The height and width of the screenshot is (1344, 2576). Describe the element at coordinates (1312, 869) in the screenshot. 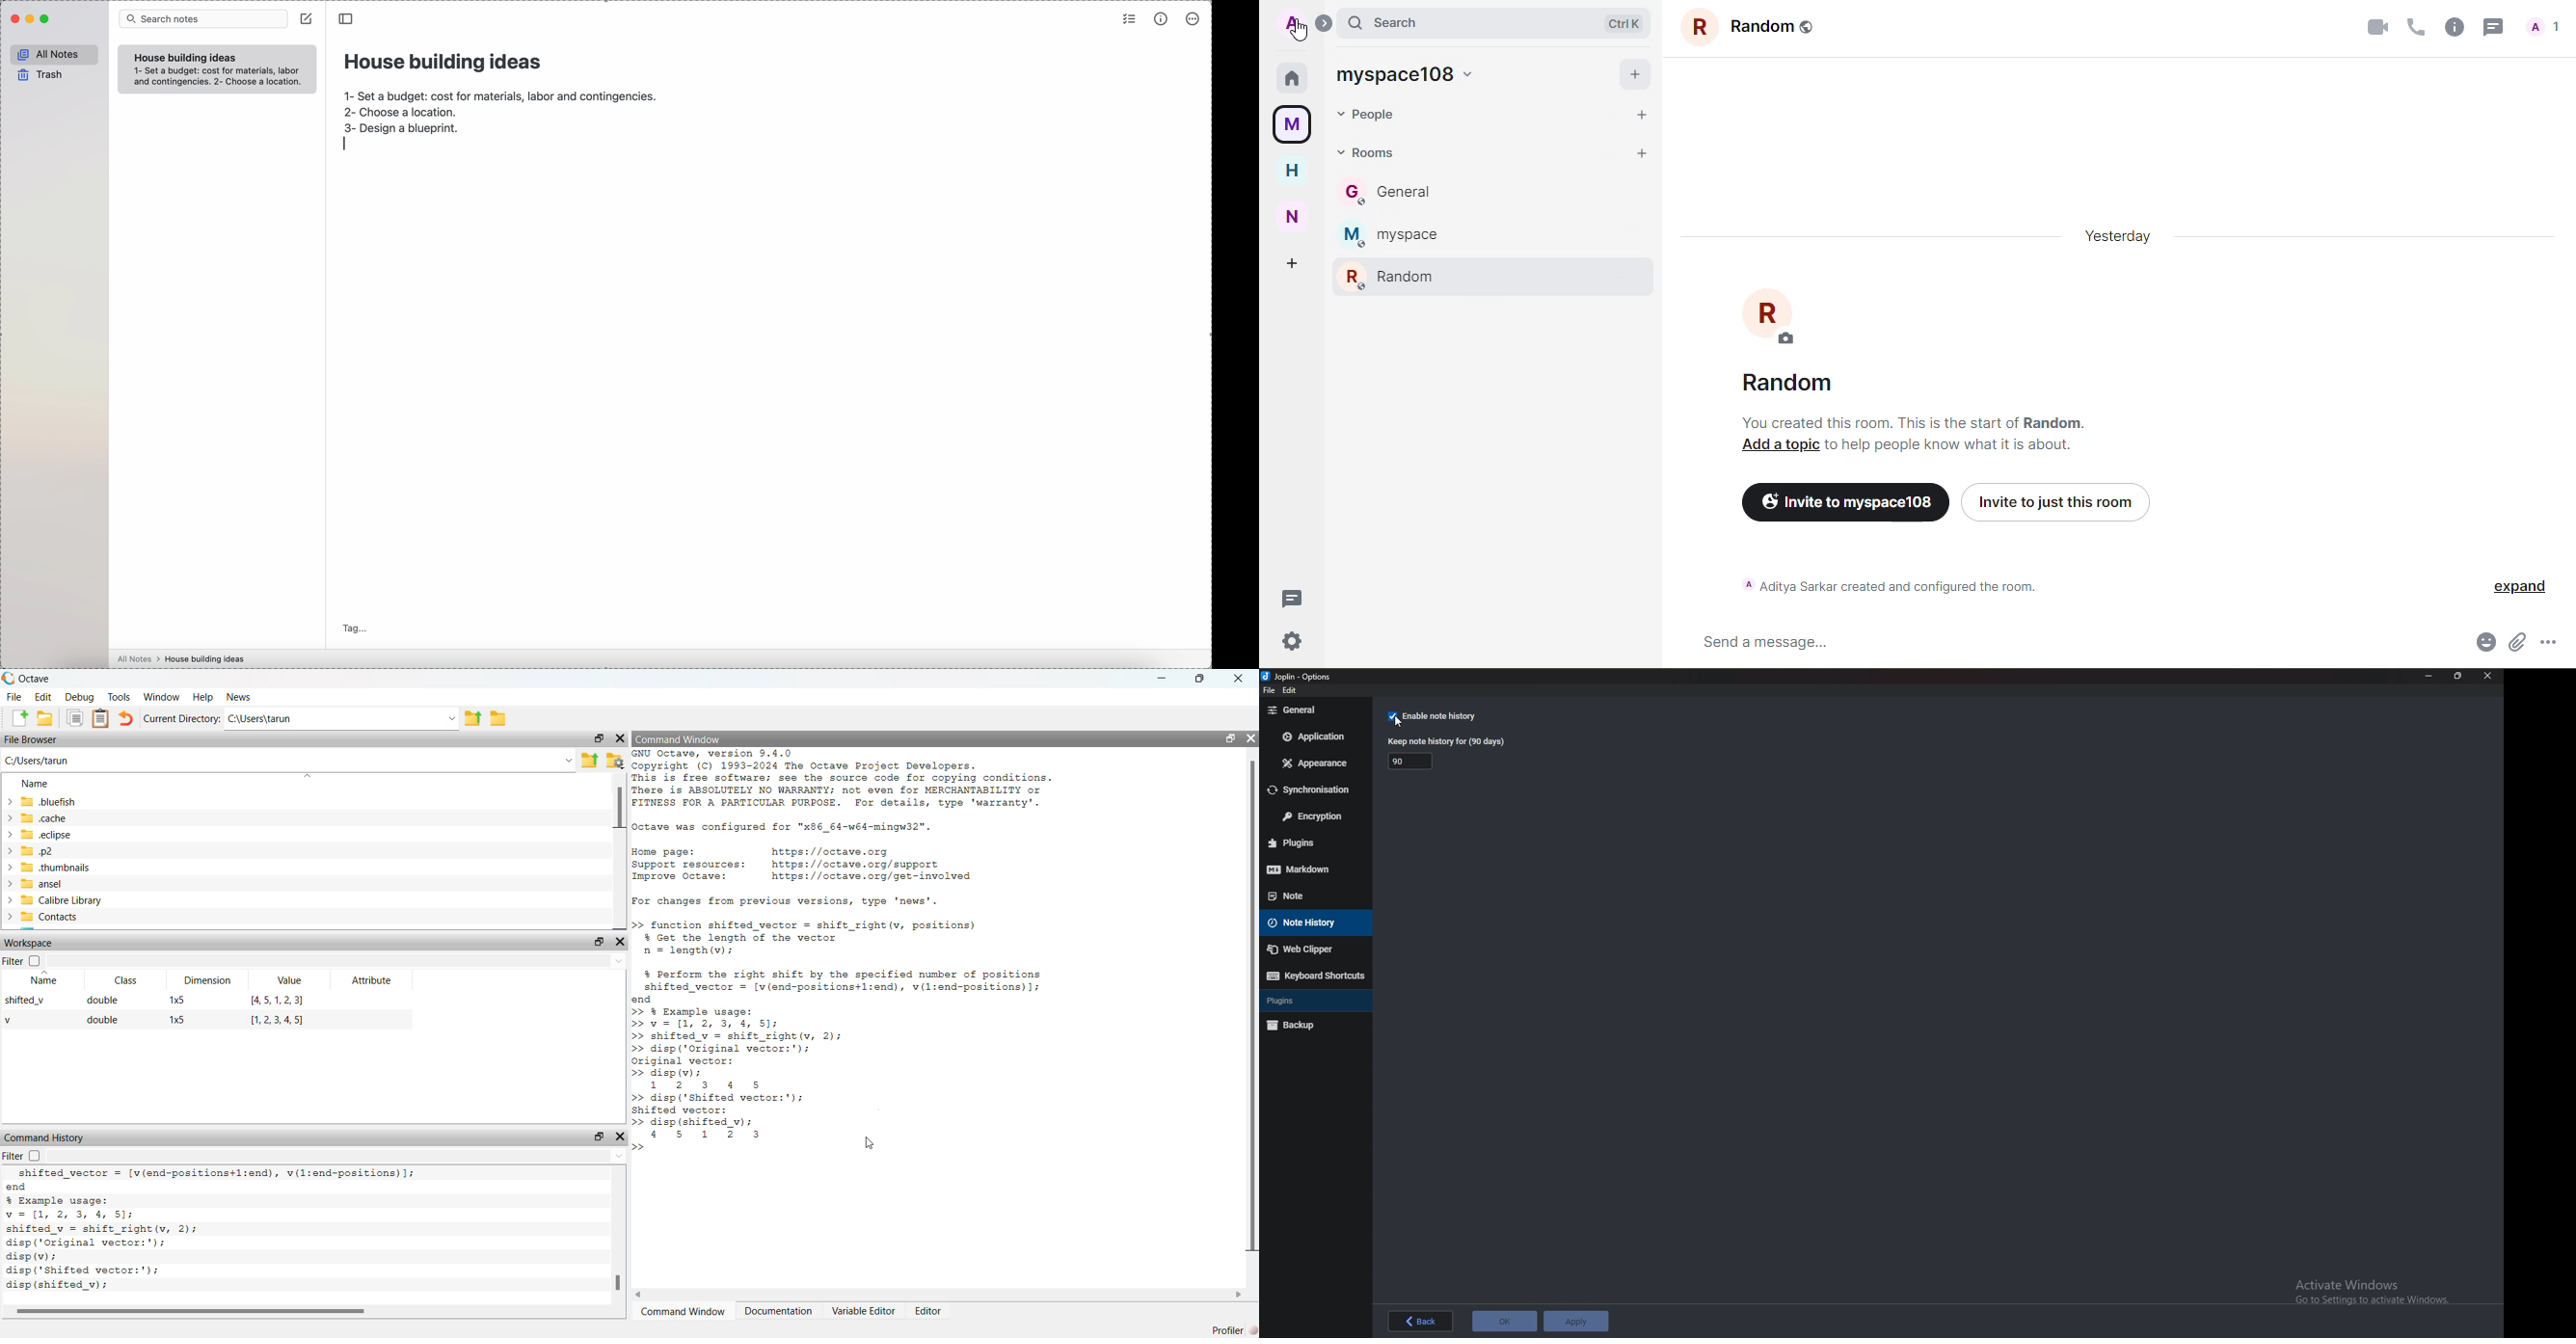

I see `Mark down` at that location.